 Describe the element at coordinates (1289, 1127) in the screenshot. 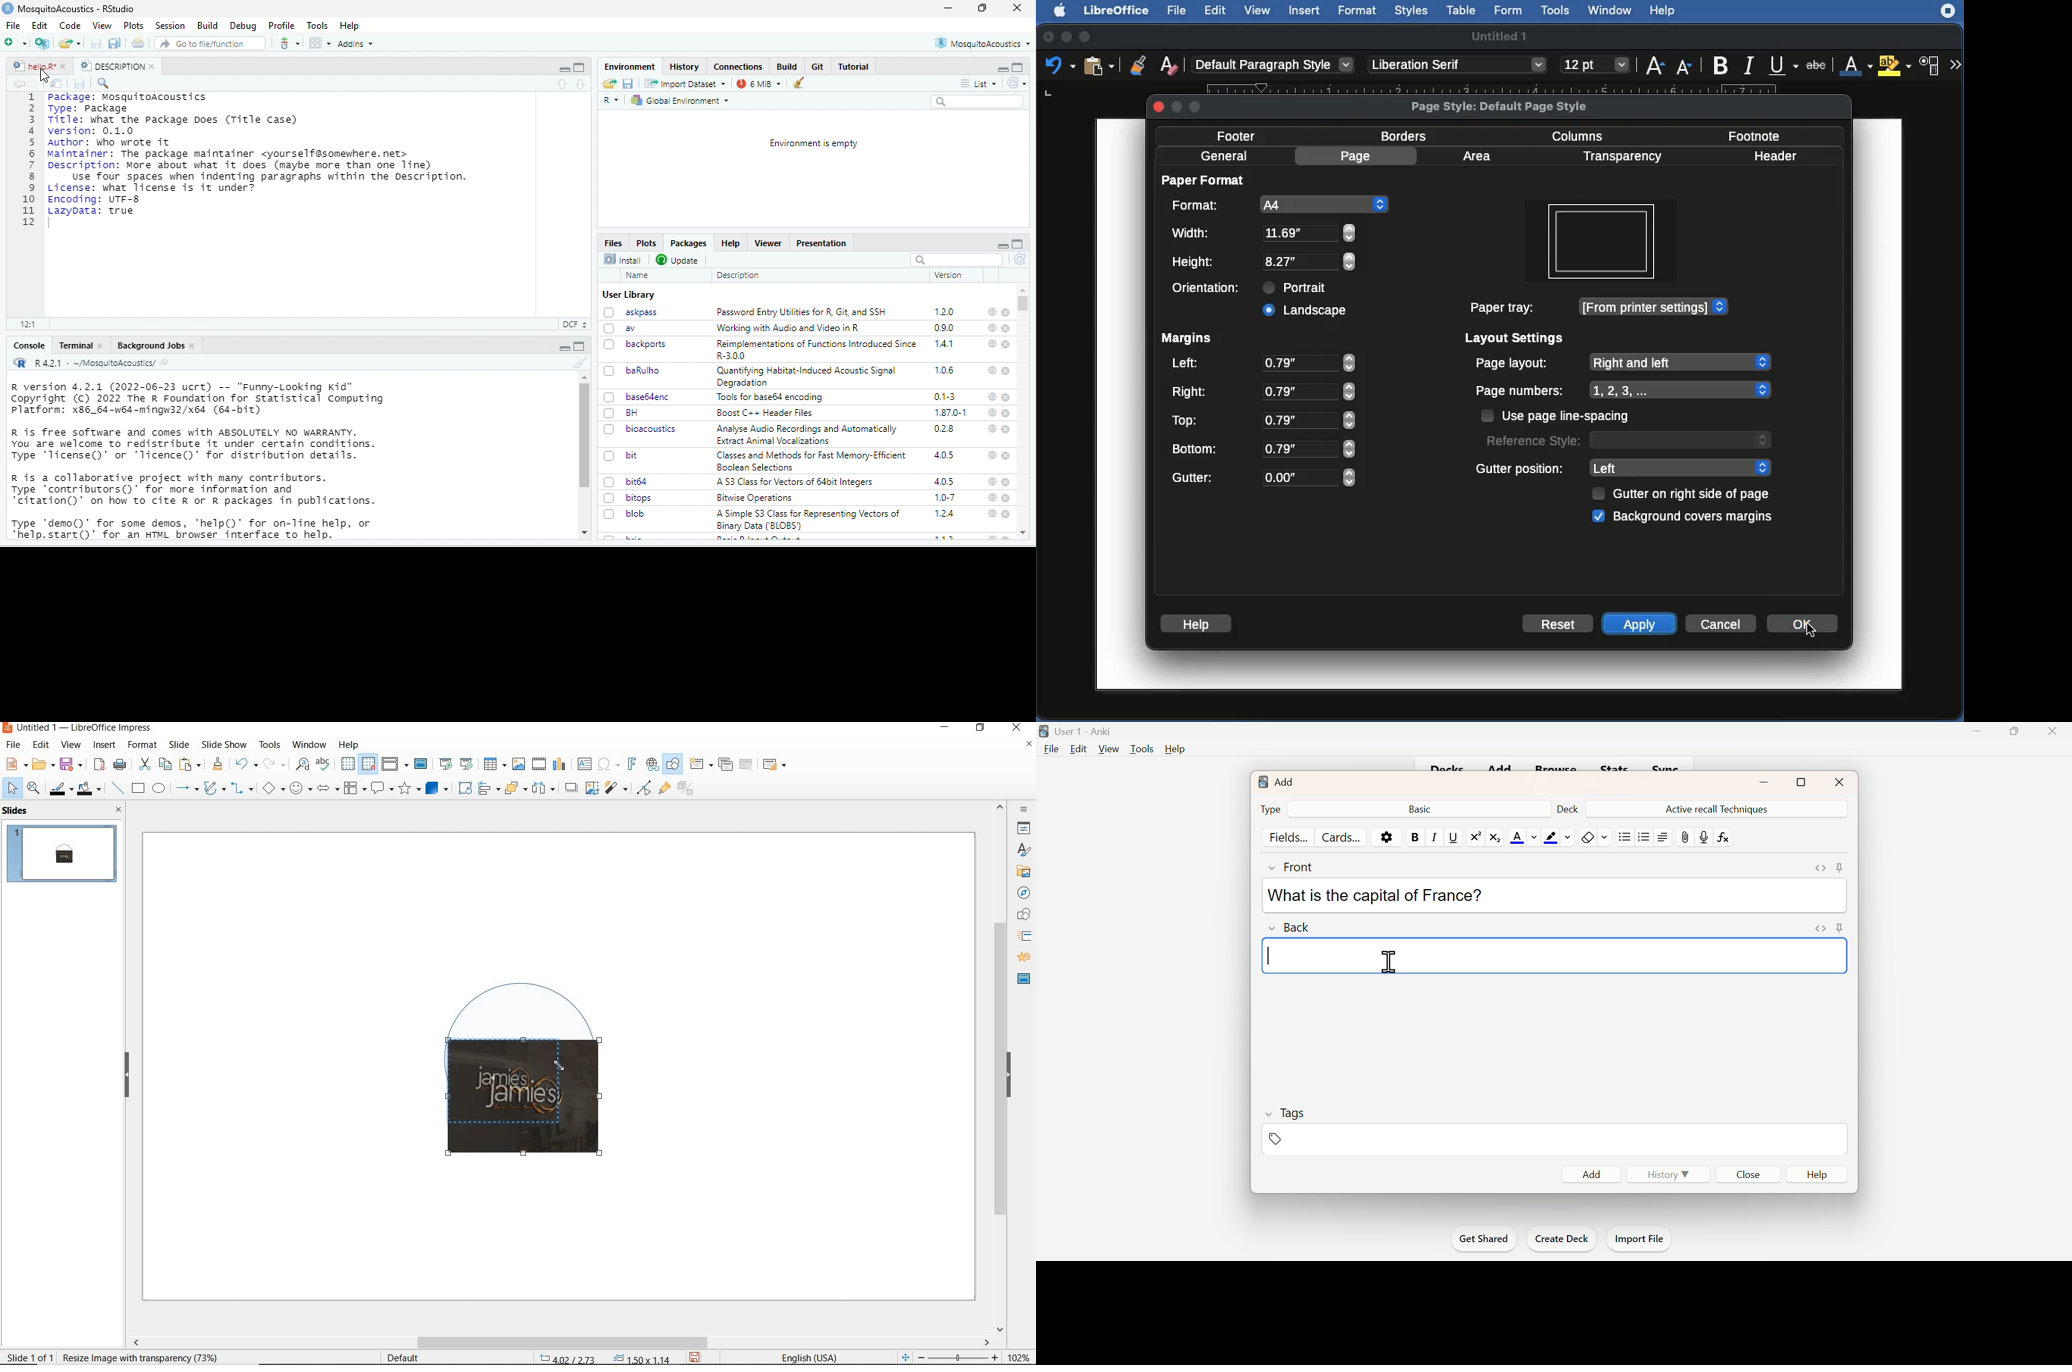

I see `Tags` at that location.